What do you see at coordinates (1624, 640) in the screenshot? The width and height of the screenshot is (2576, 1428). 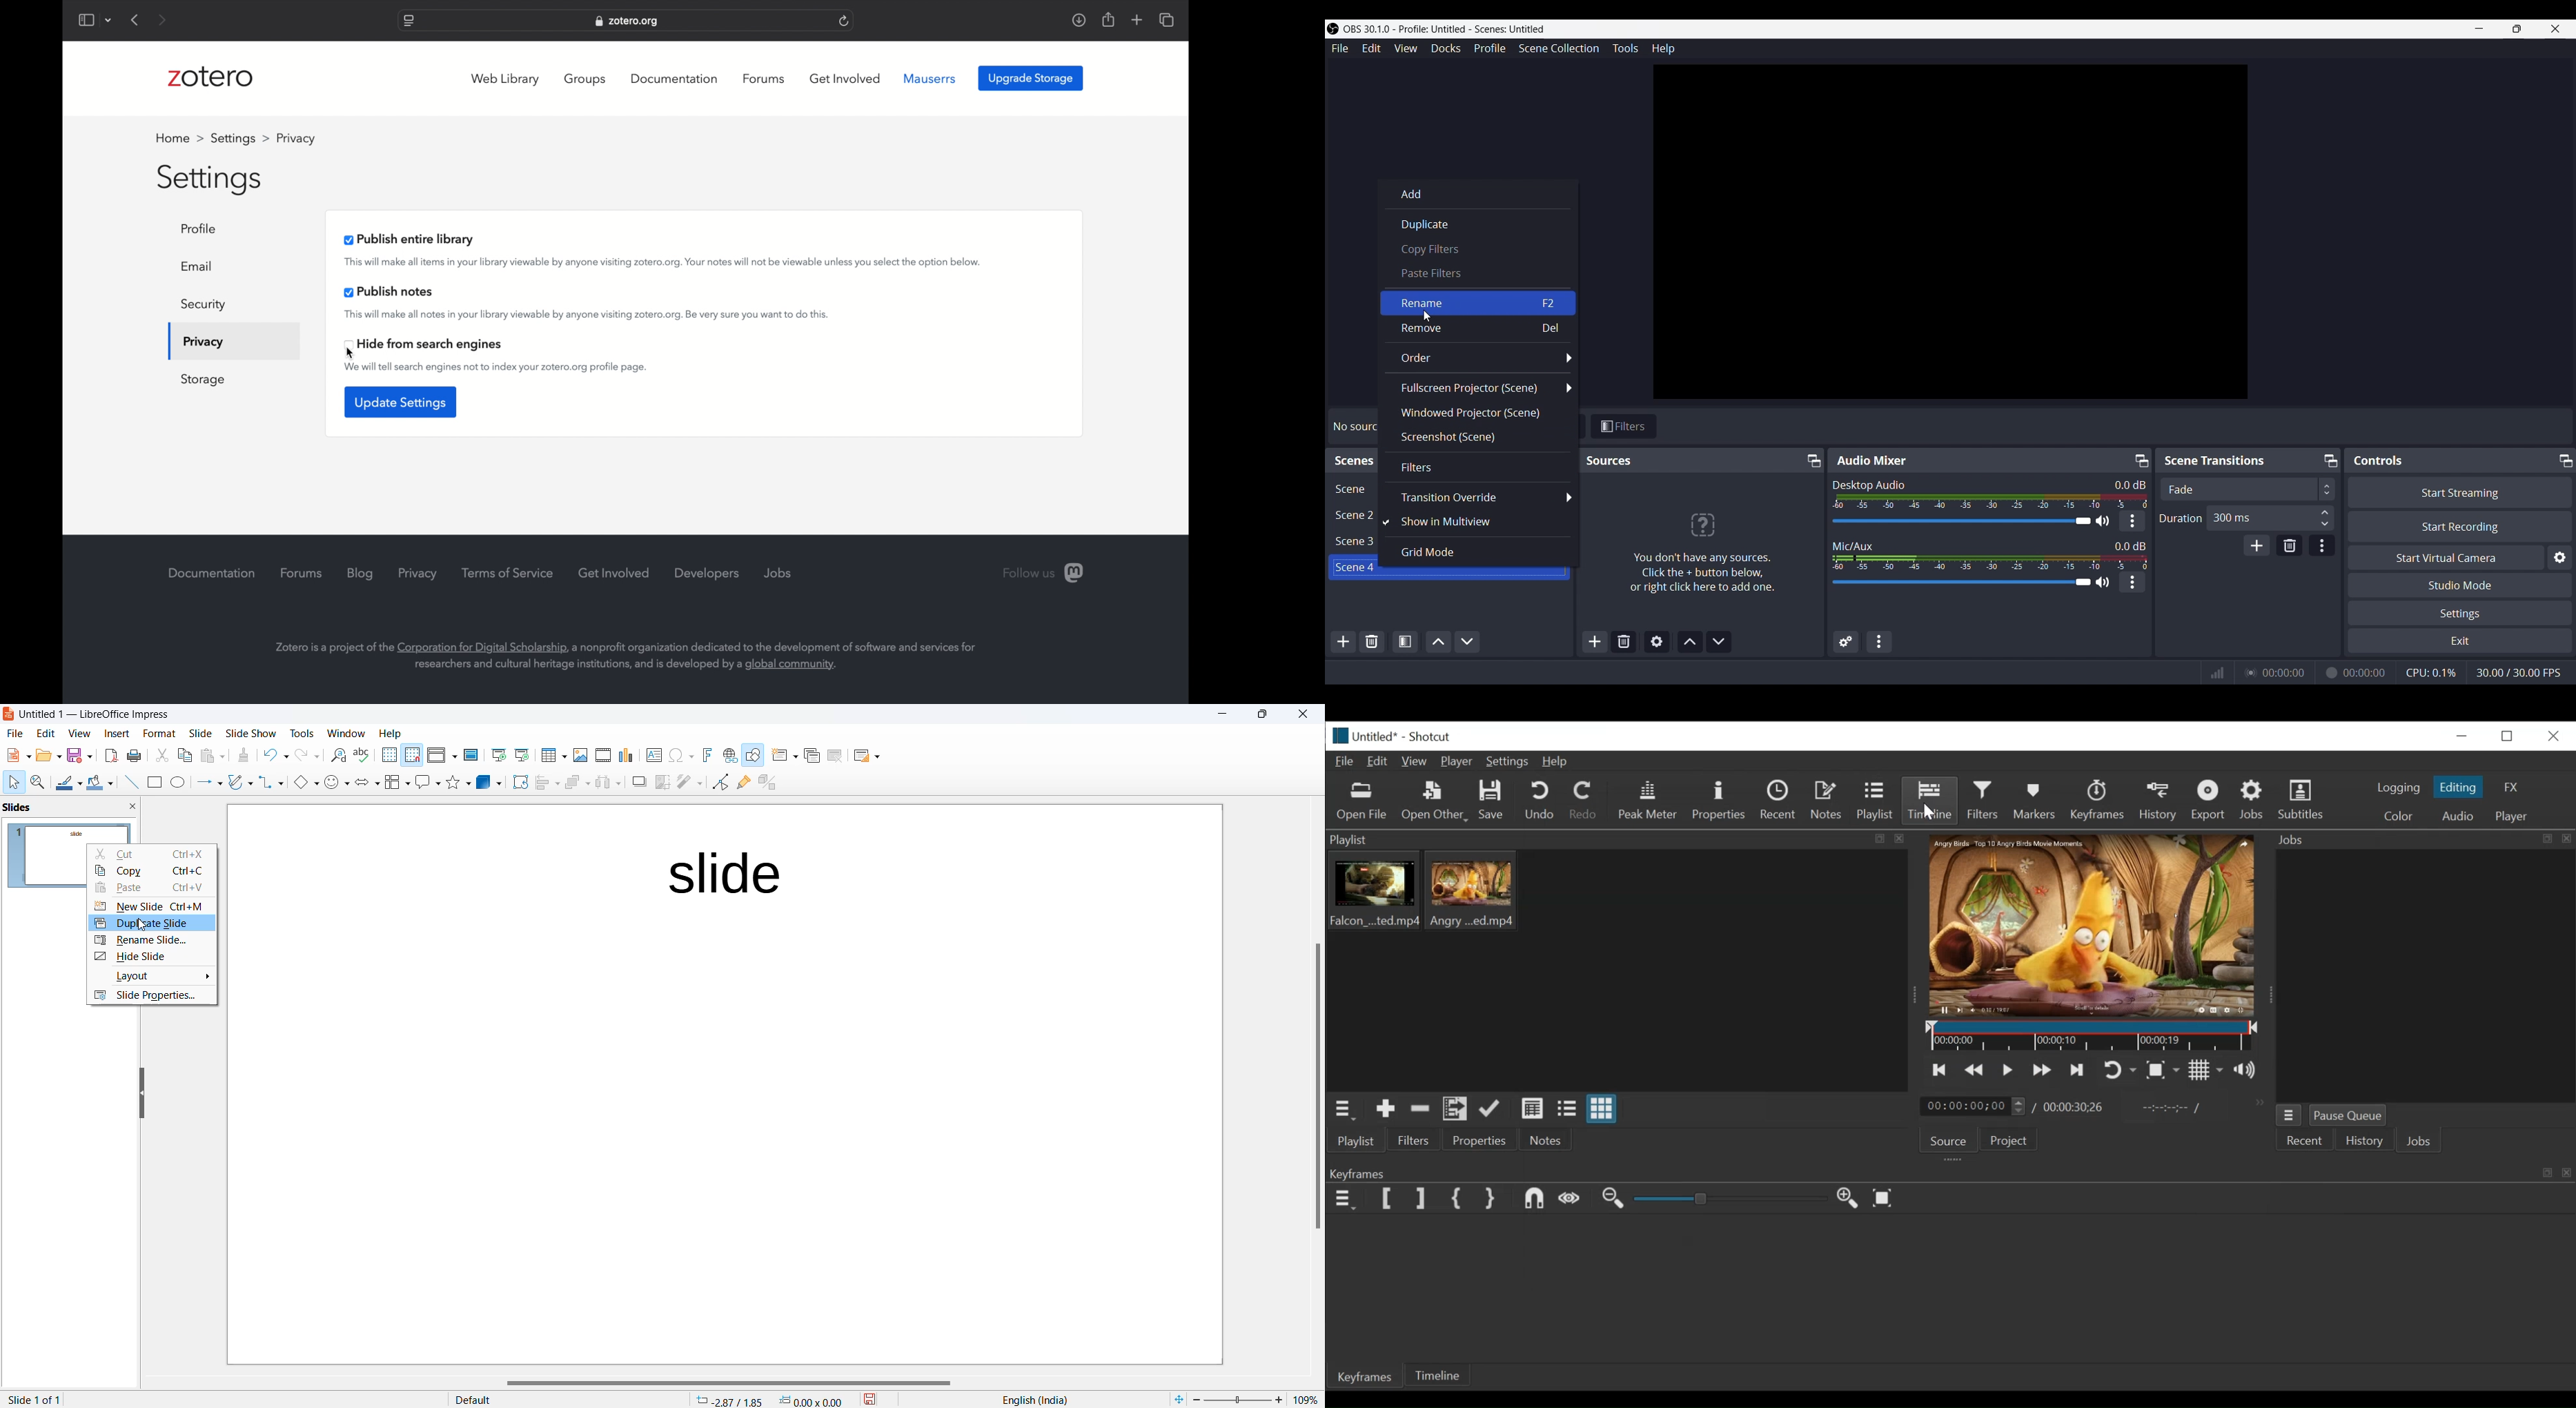 I see `Remove selected scene(s)` at bounding box center [1624, 640].